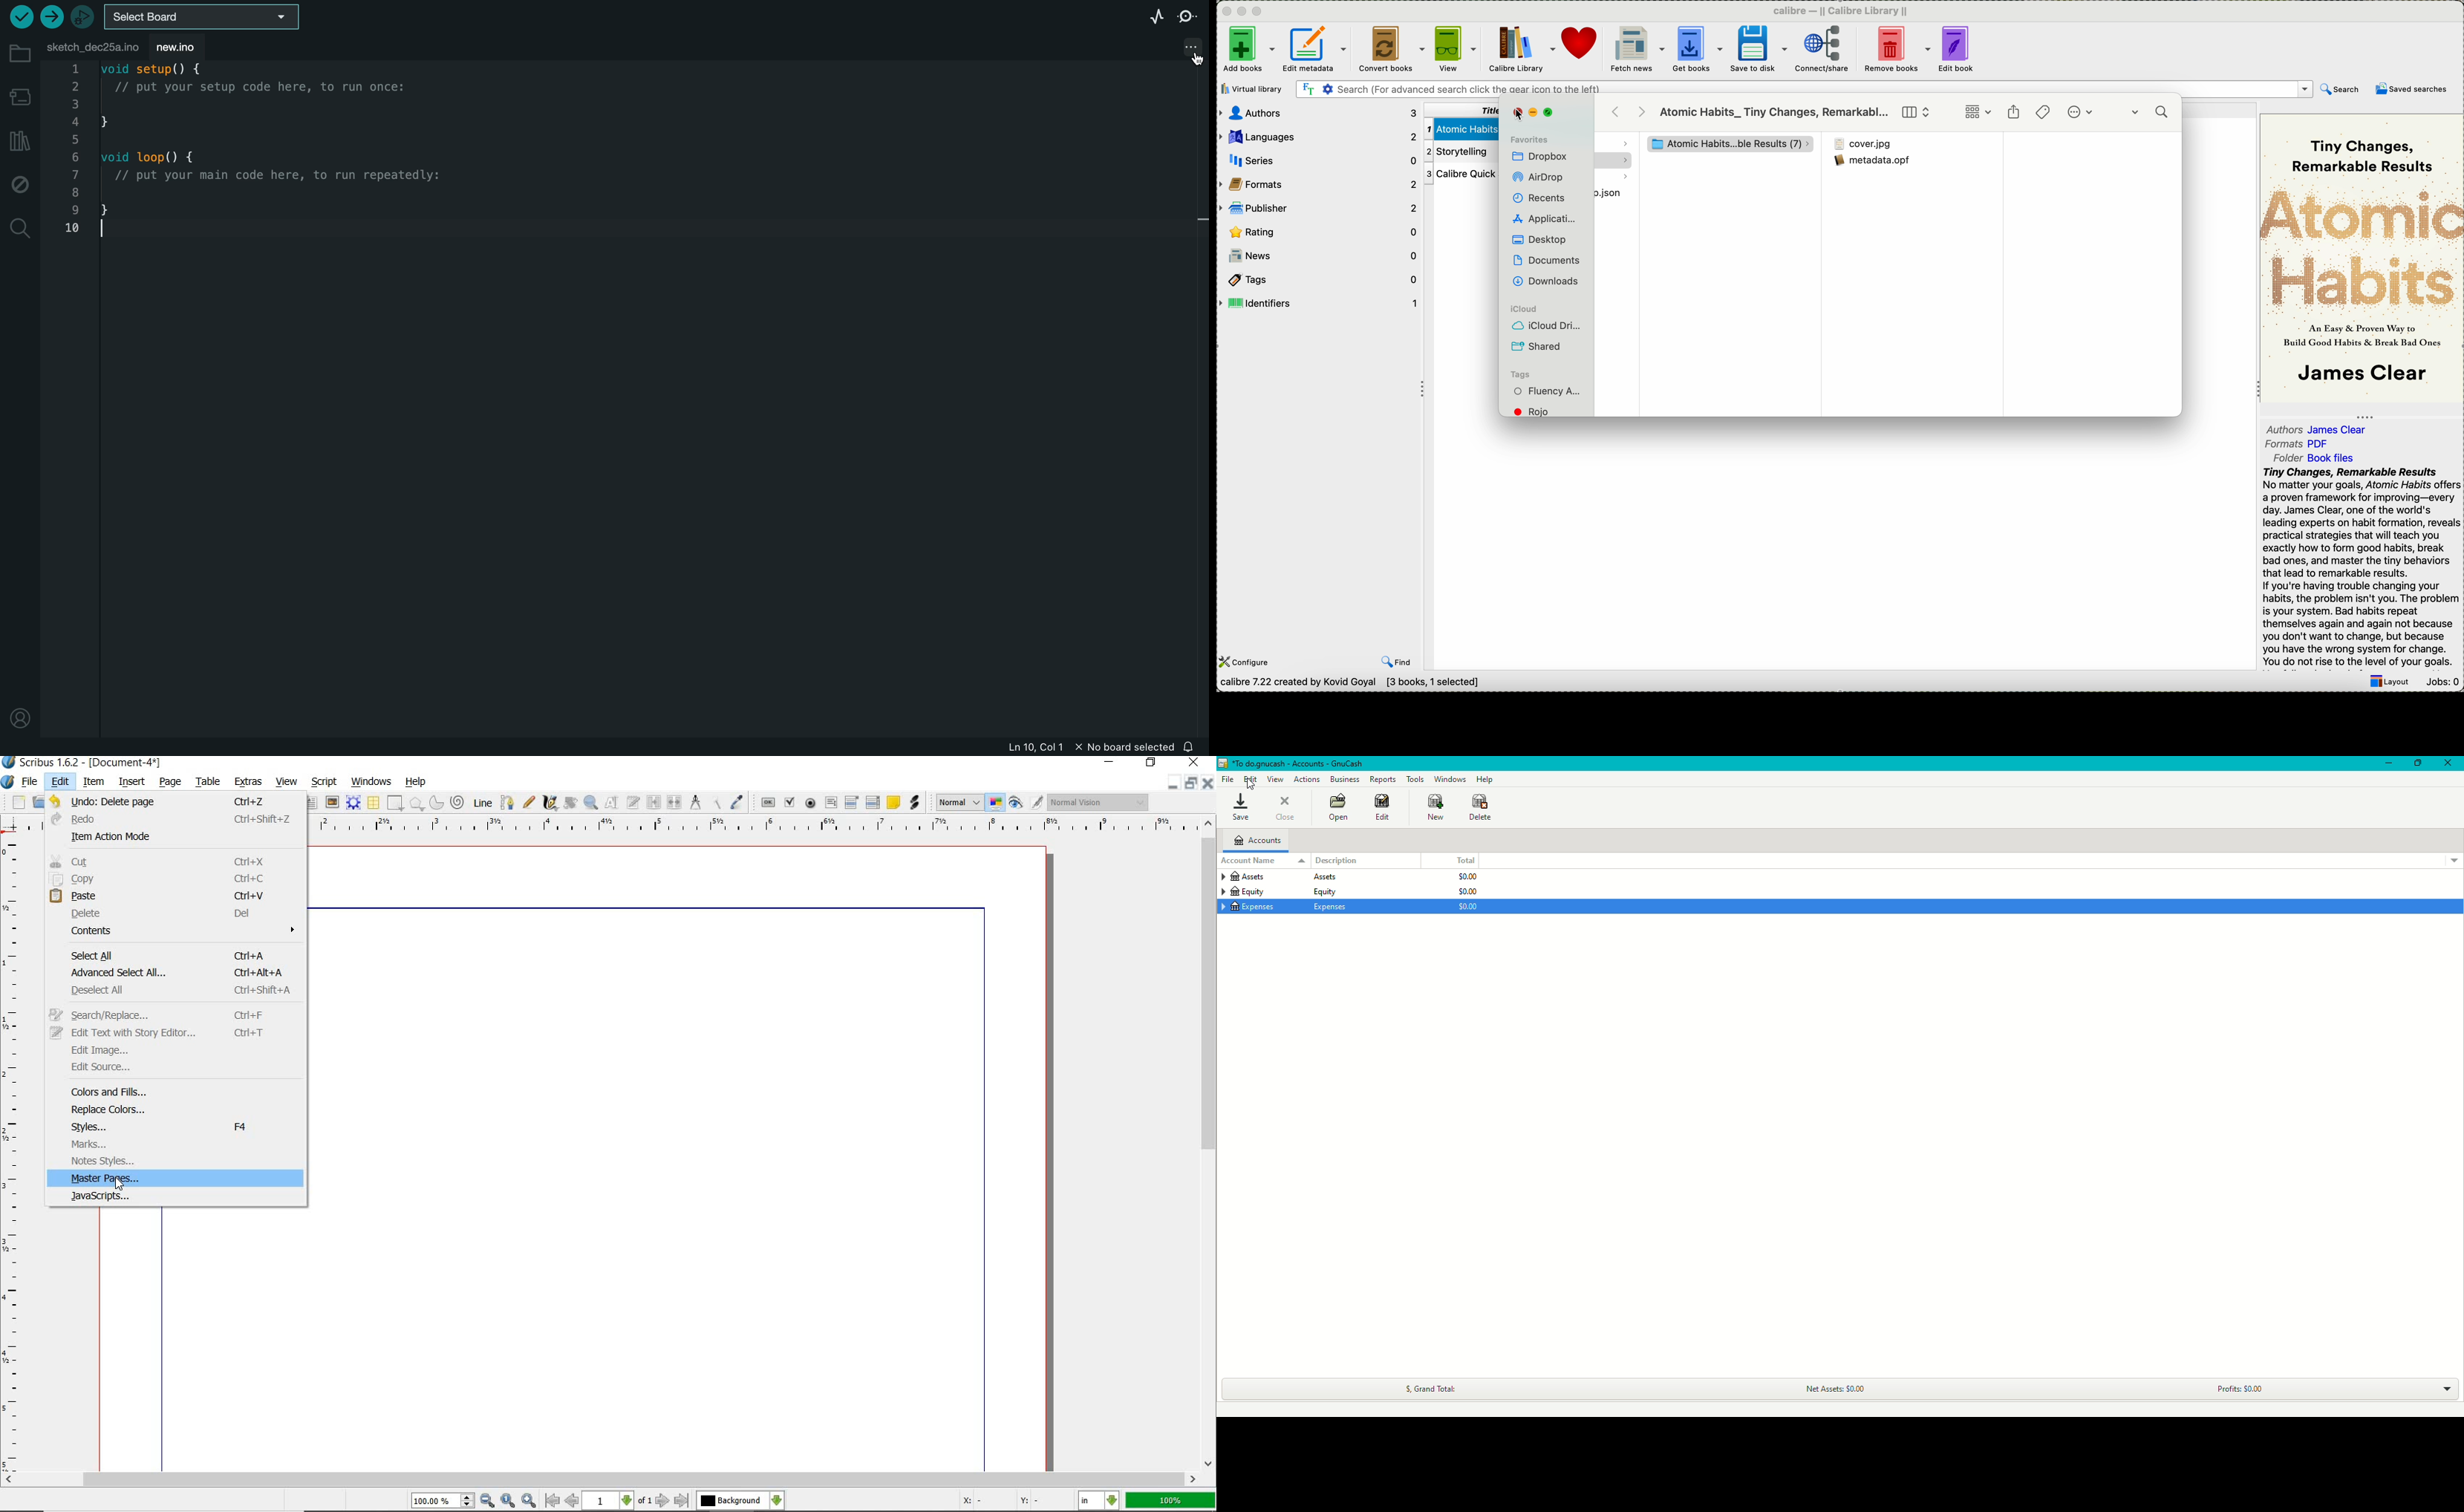  Describe the element at coordinates (371, 781) in the screenshot. I see `windows` at that location.